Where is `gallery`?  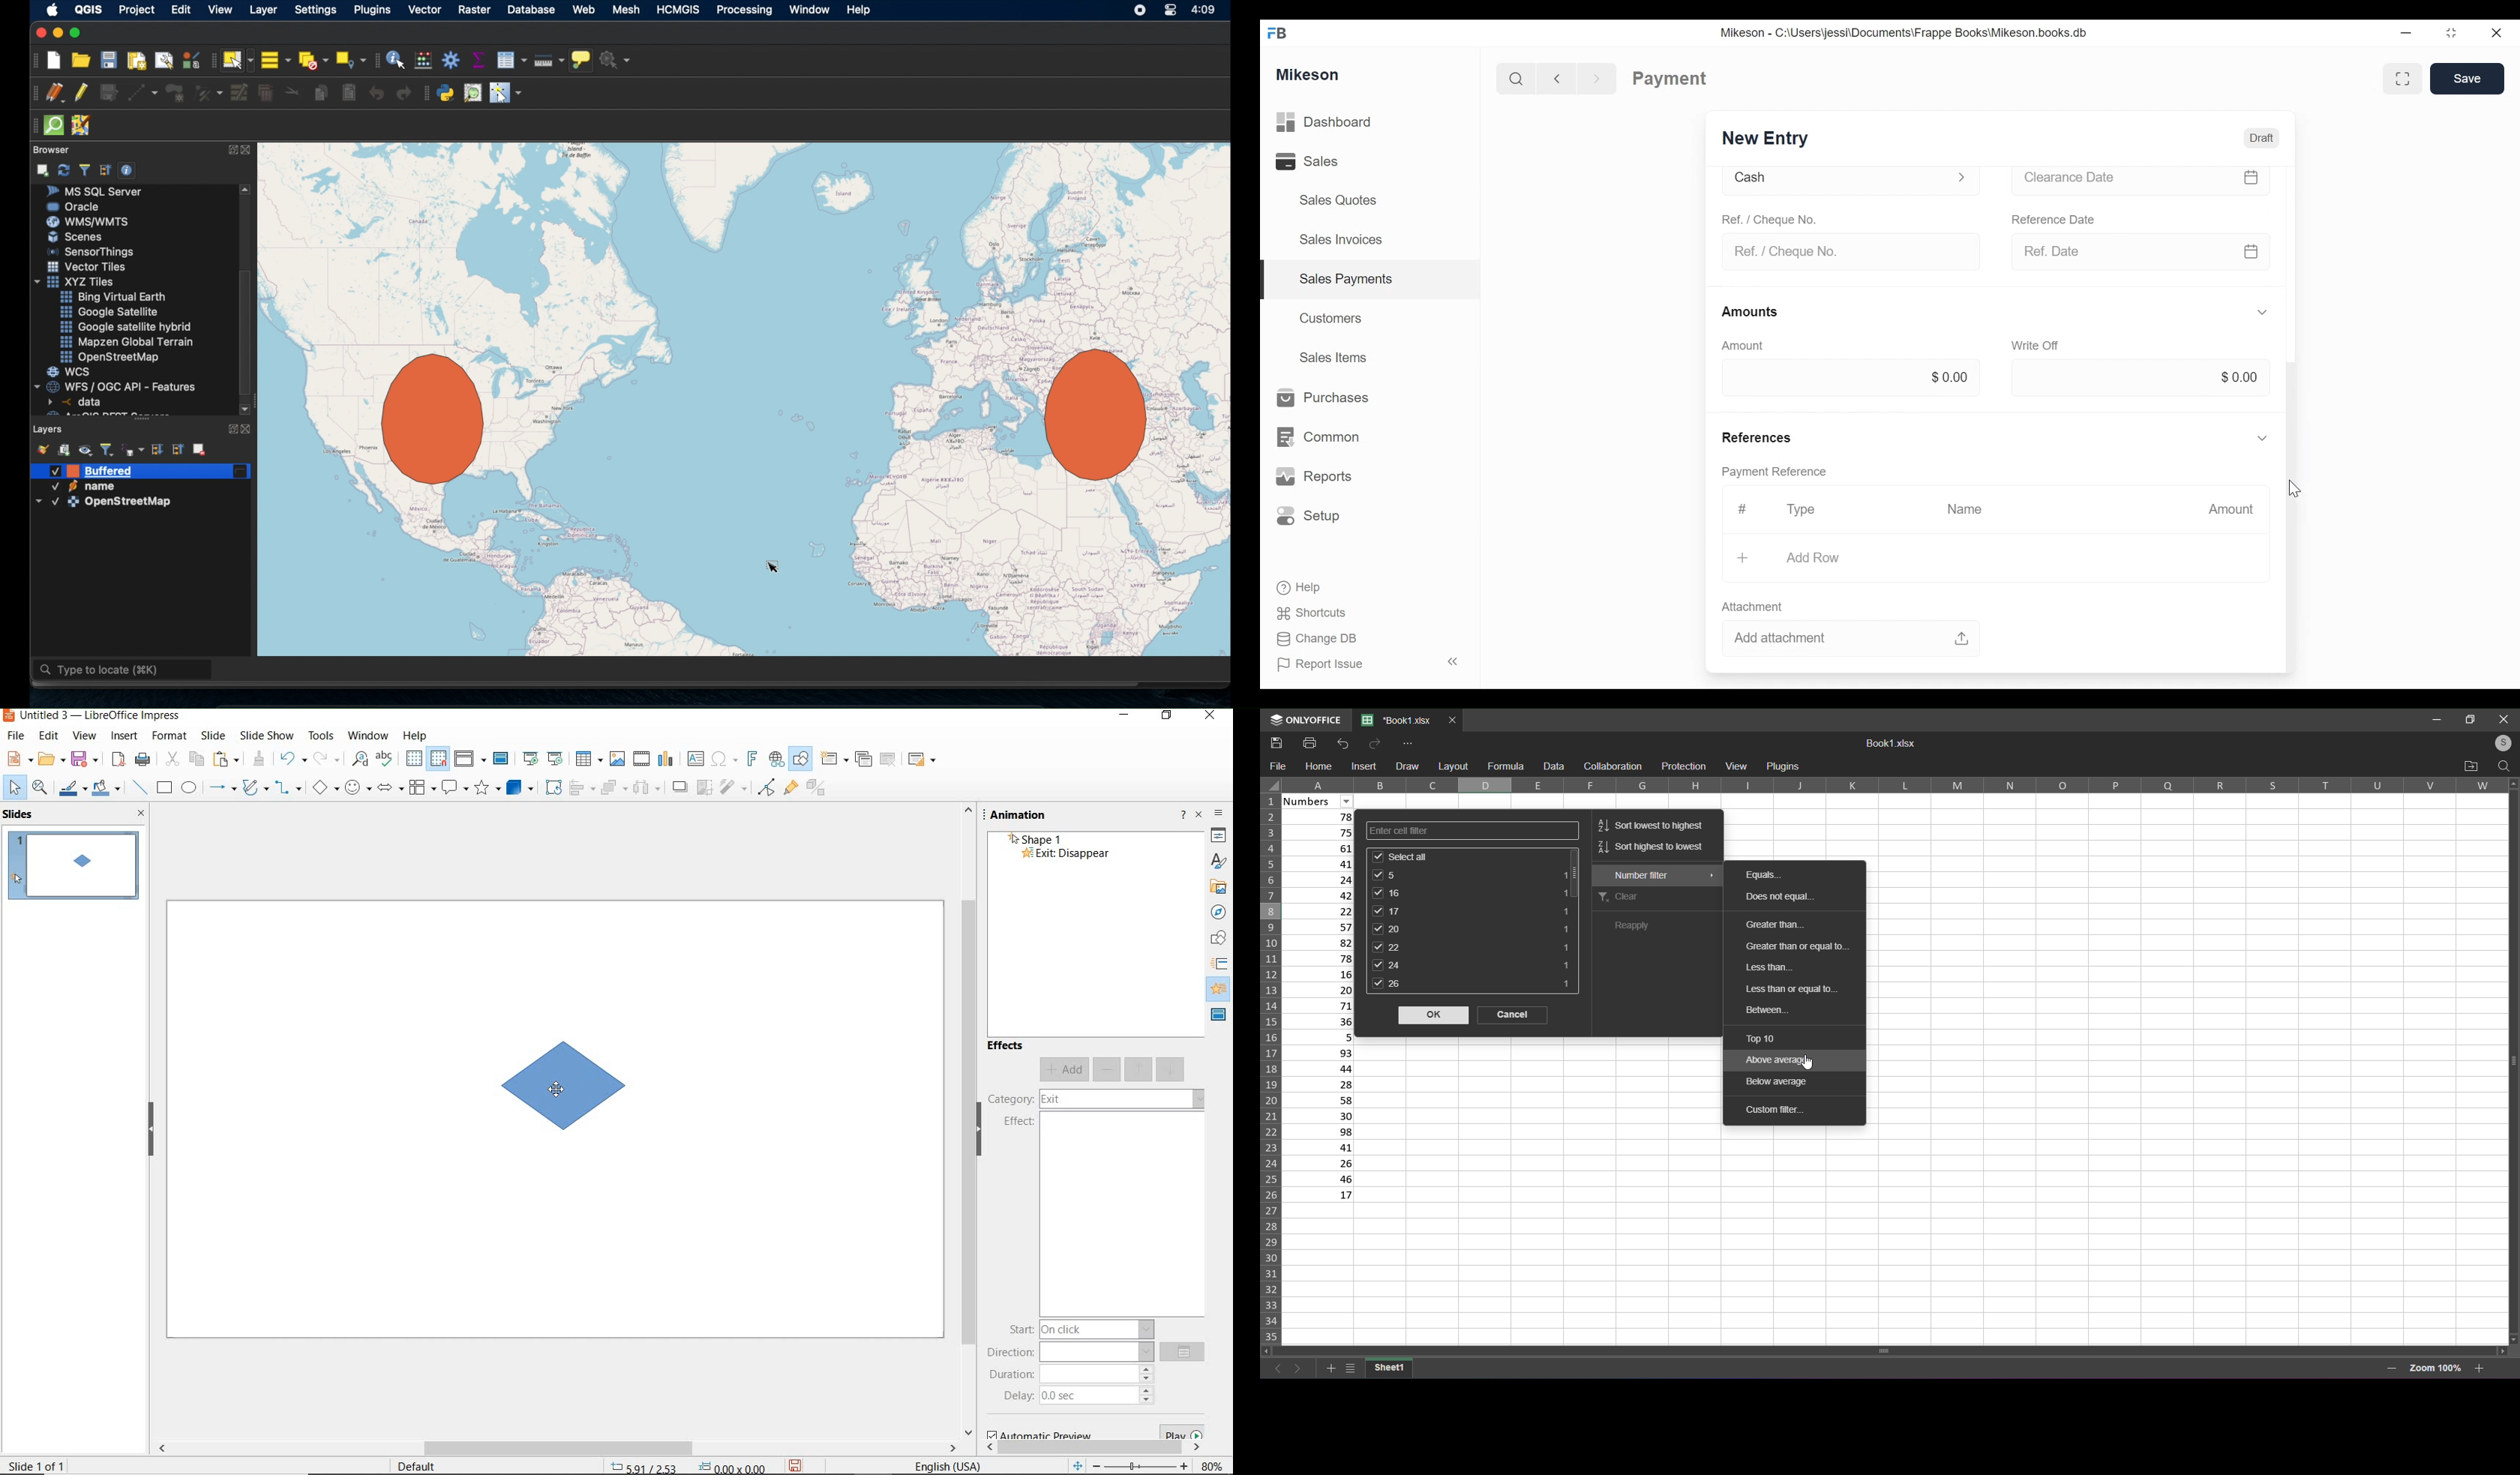 gallery is located at coordinates (1215, 888).